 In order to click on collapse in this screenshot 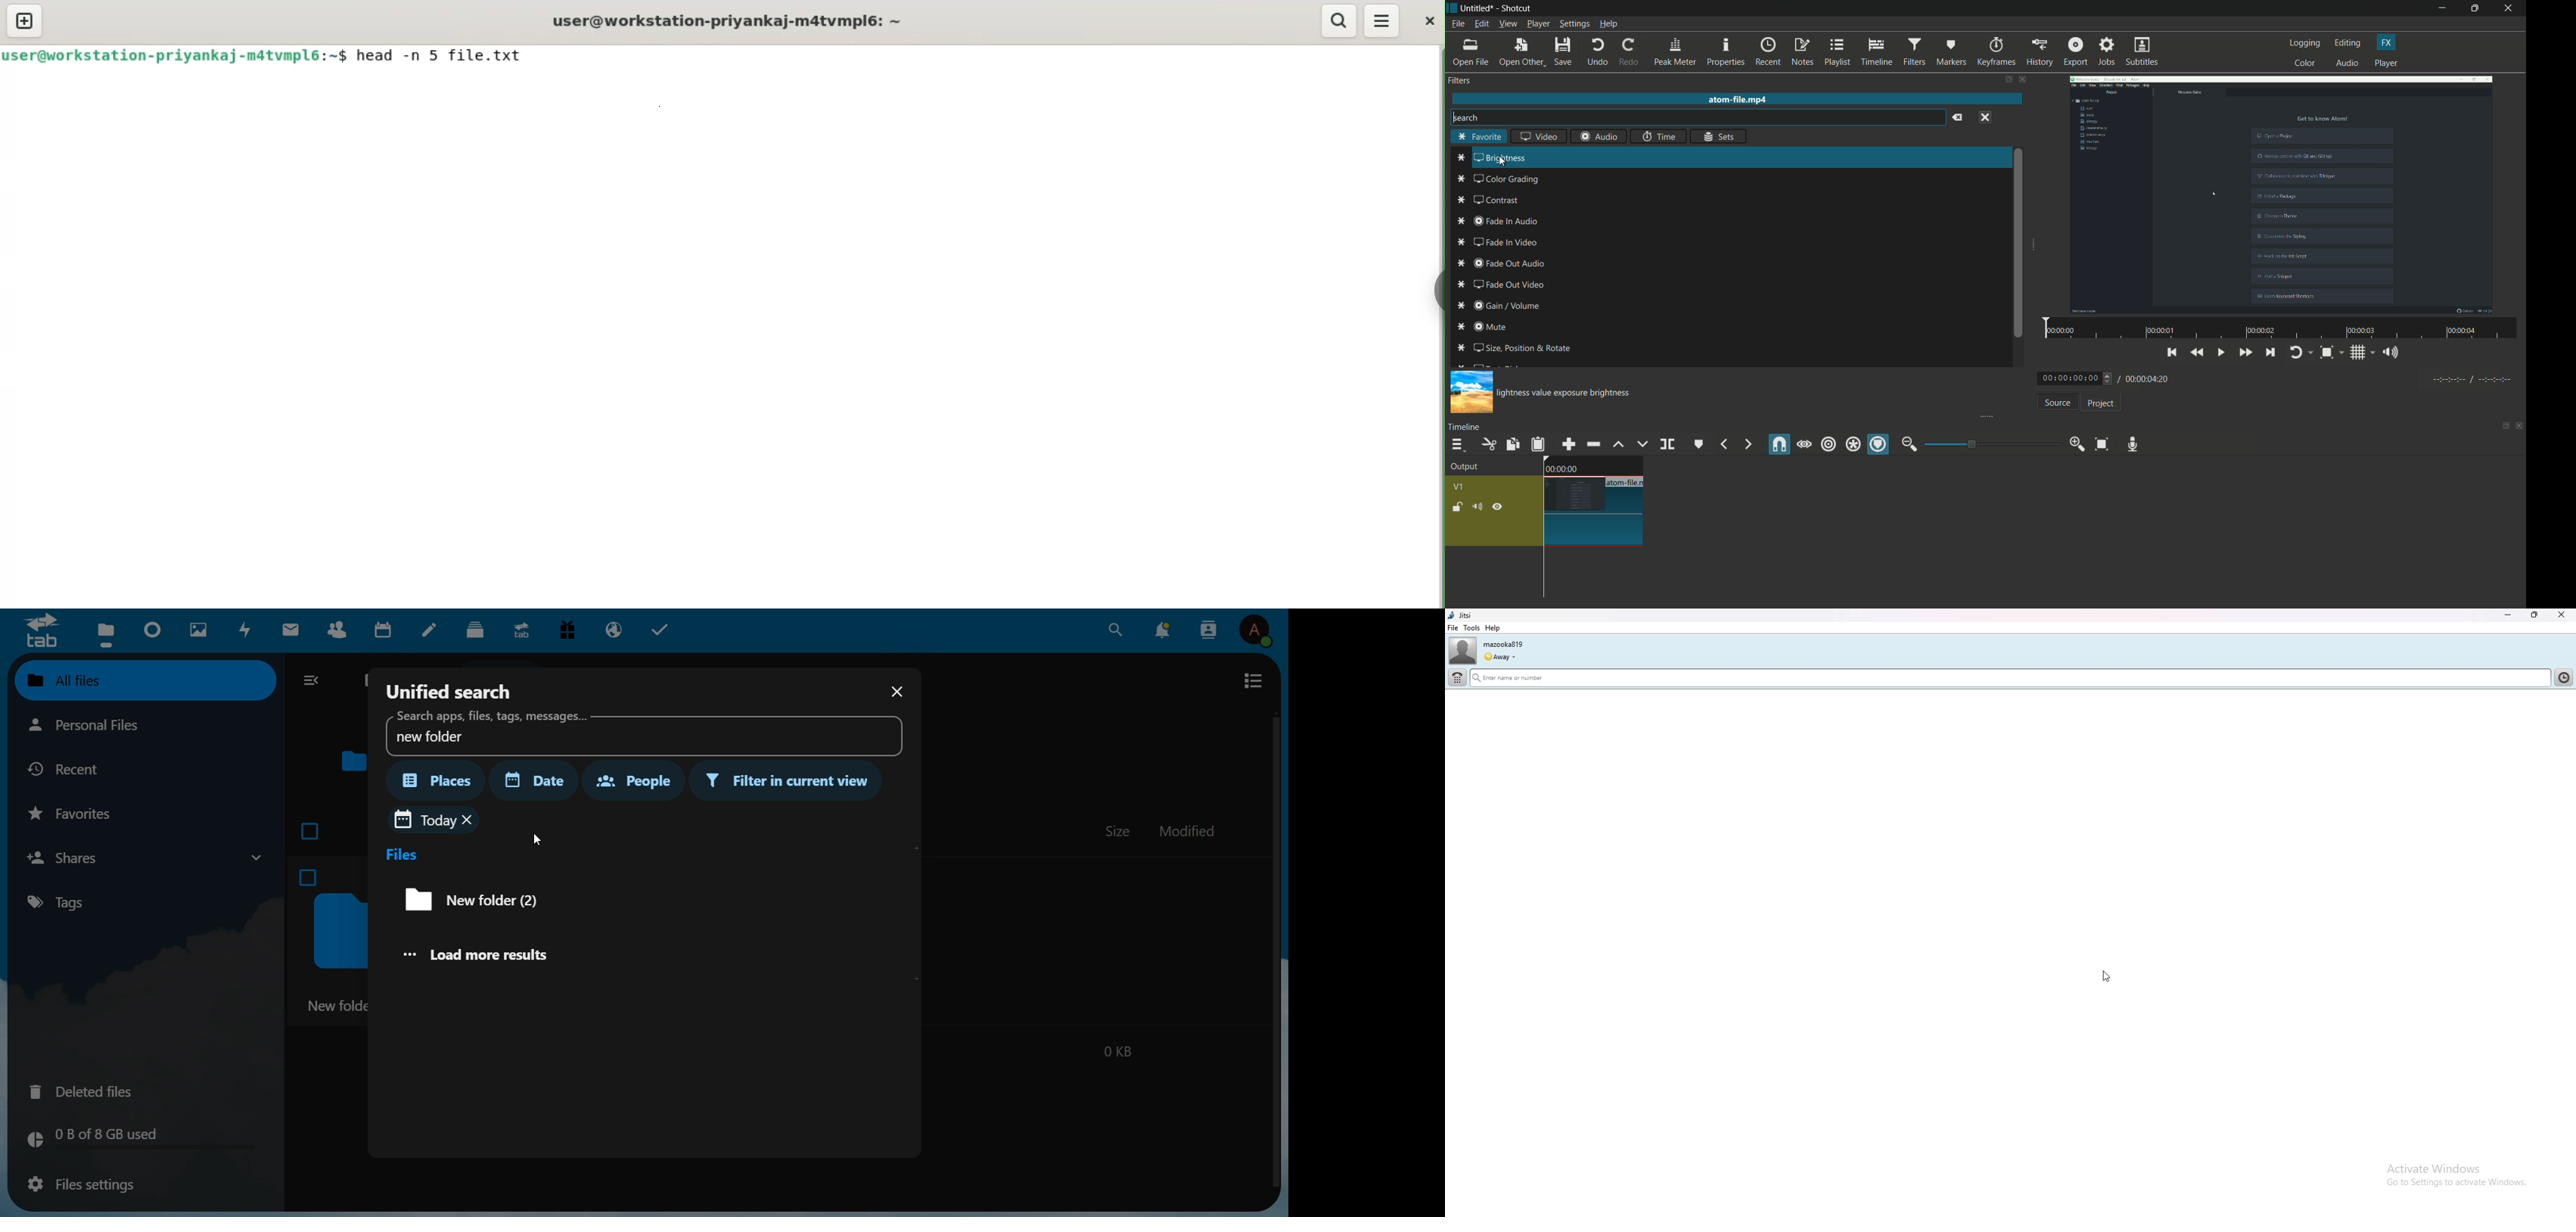, I will do `click(314, 682)`.